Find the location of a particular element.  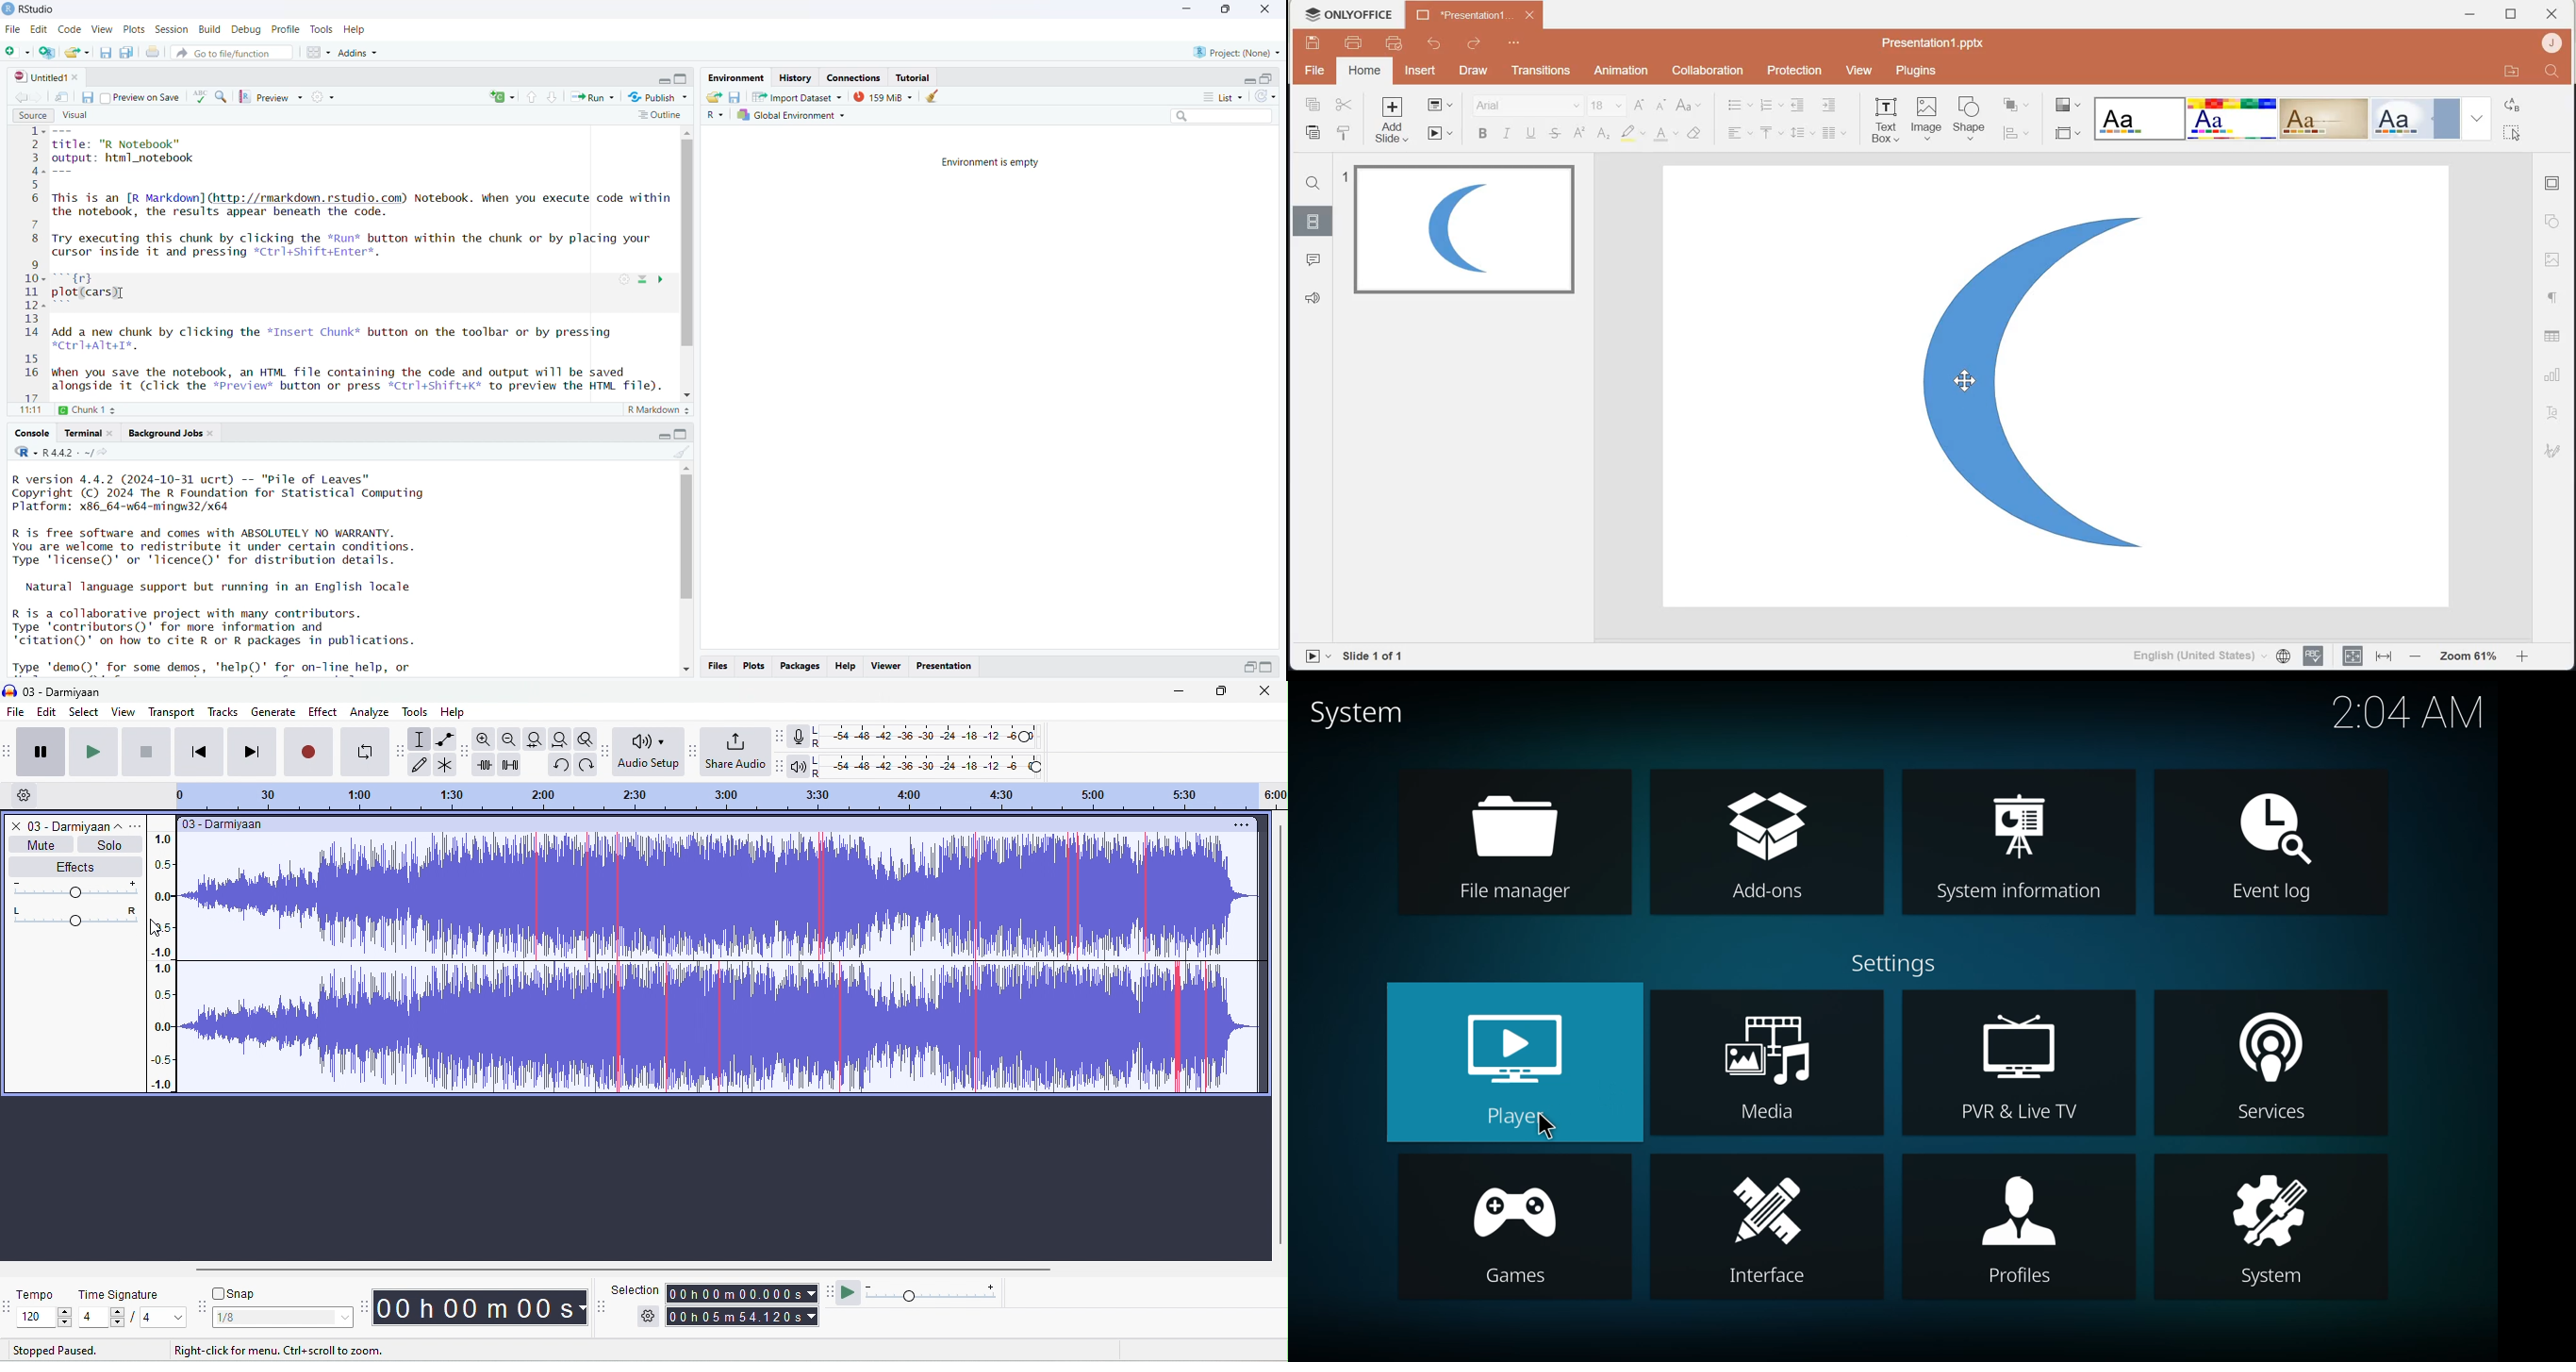

create a project is located at coordinates (49, 52).